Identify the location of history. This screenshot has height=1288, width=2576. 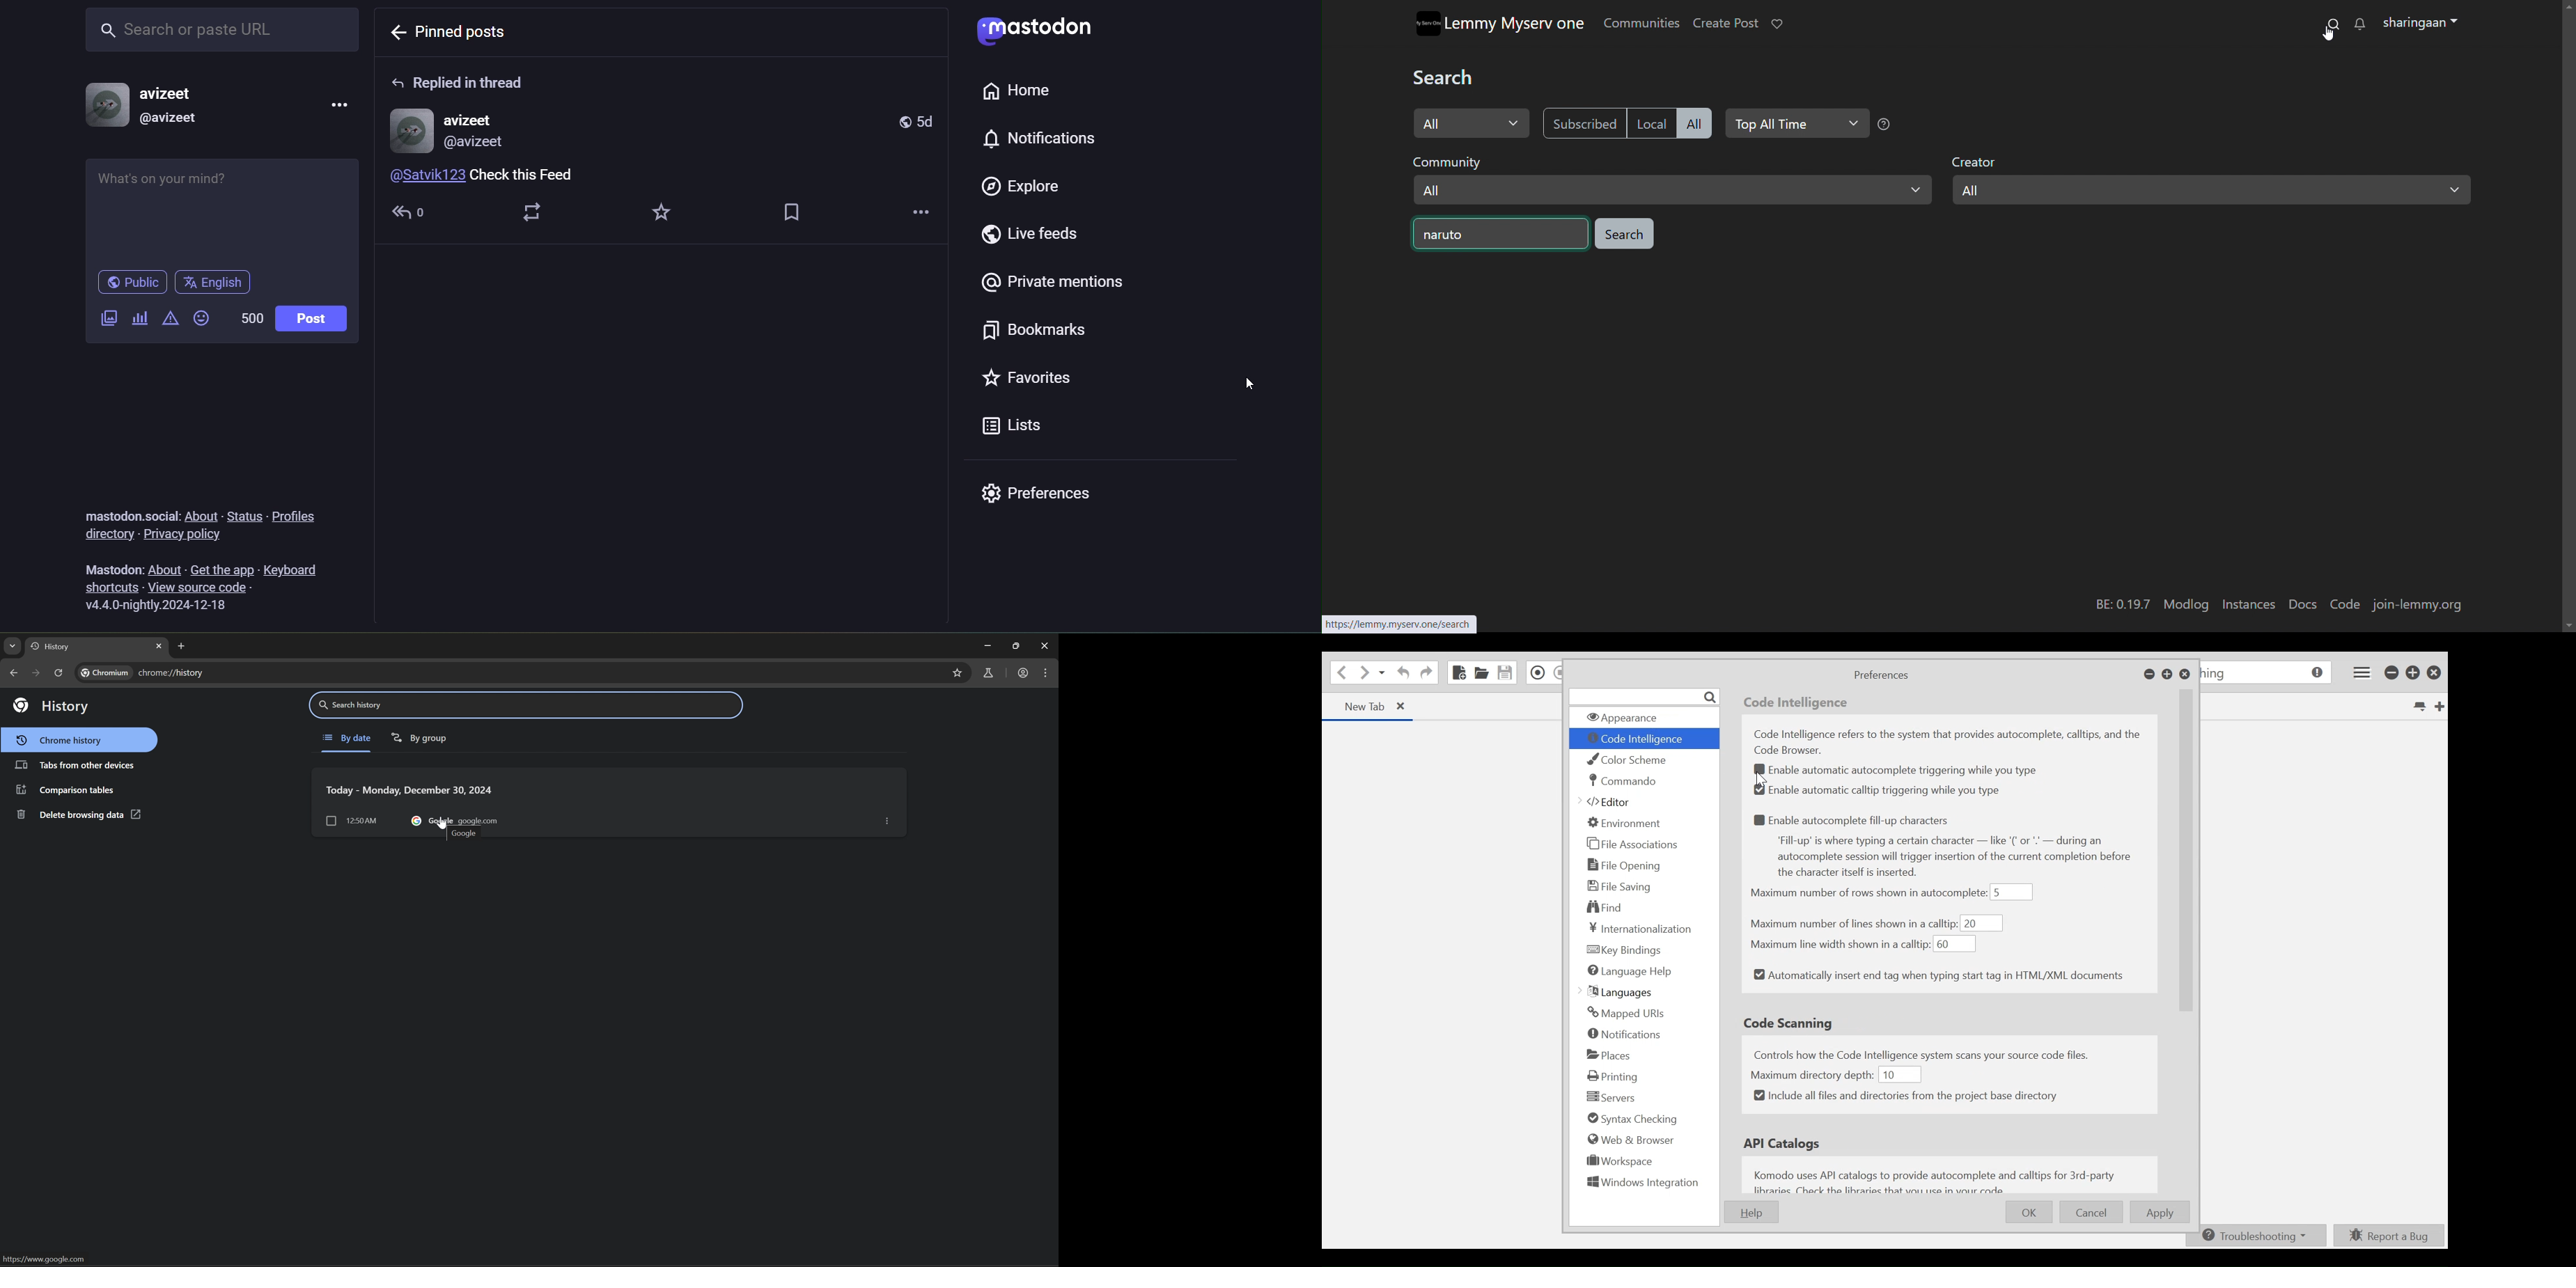
(54, 705).